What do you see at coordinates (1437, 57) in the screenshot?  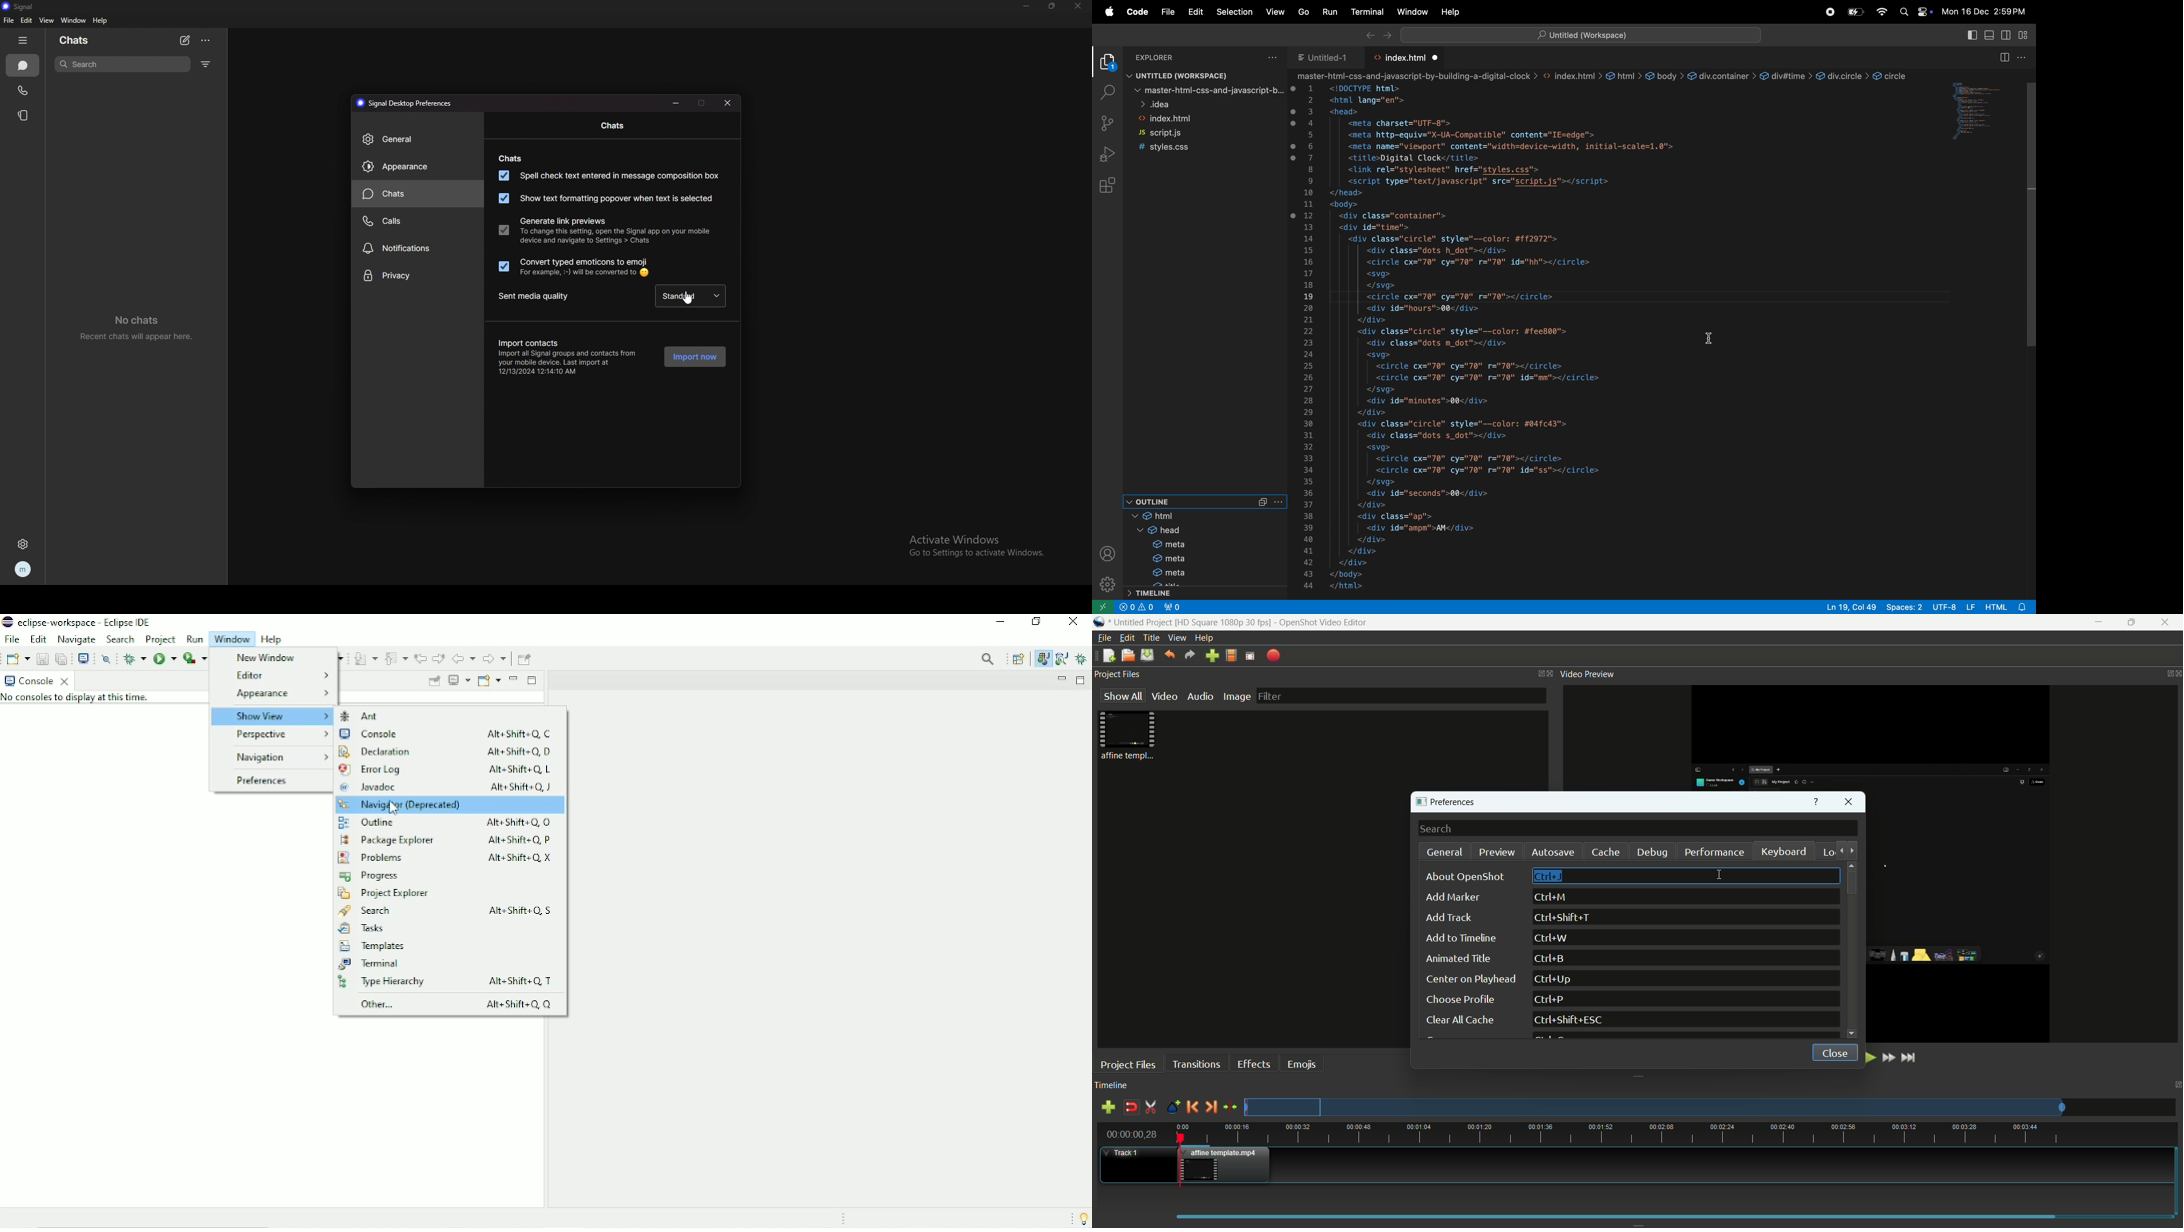 I see `unsaved file ` at bounding box center [1437, 57].